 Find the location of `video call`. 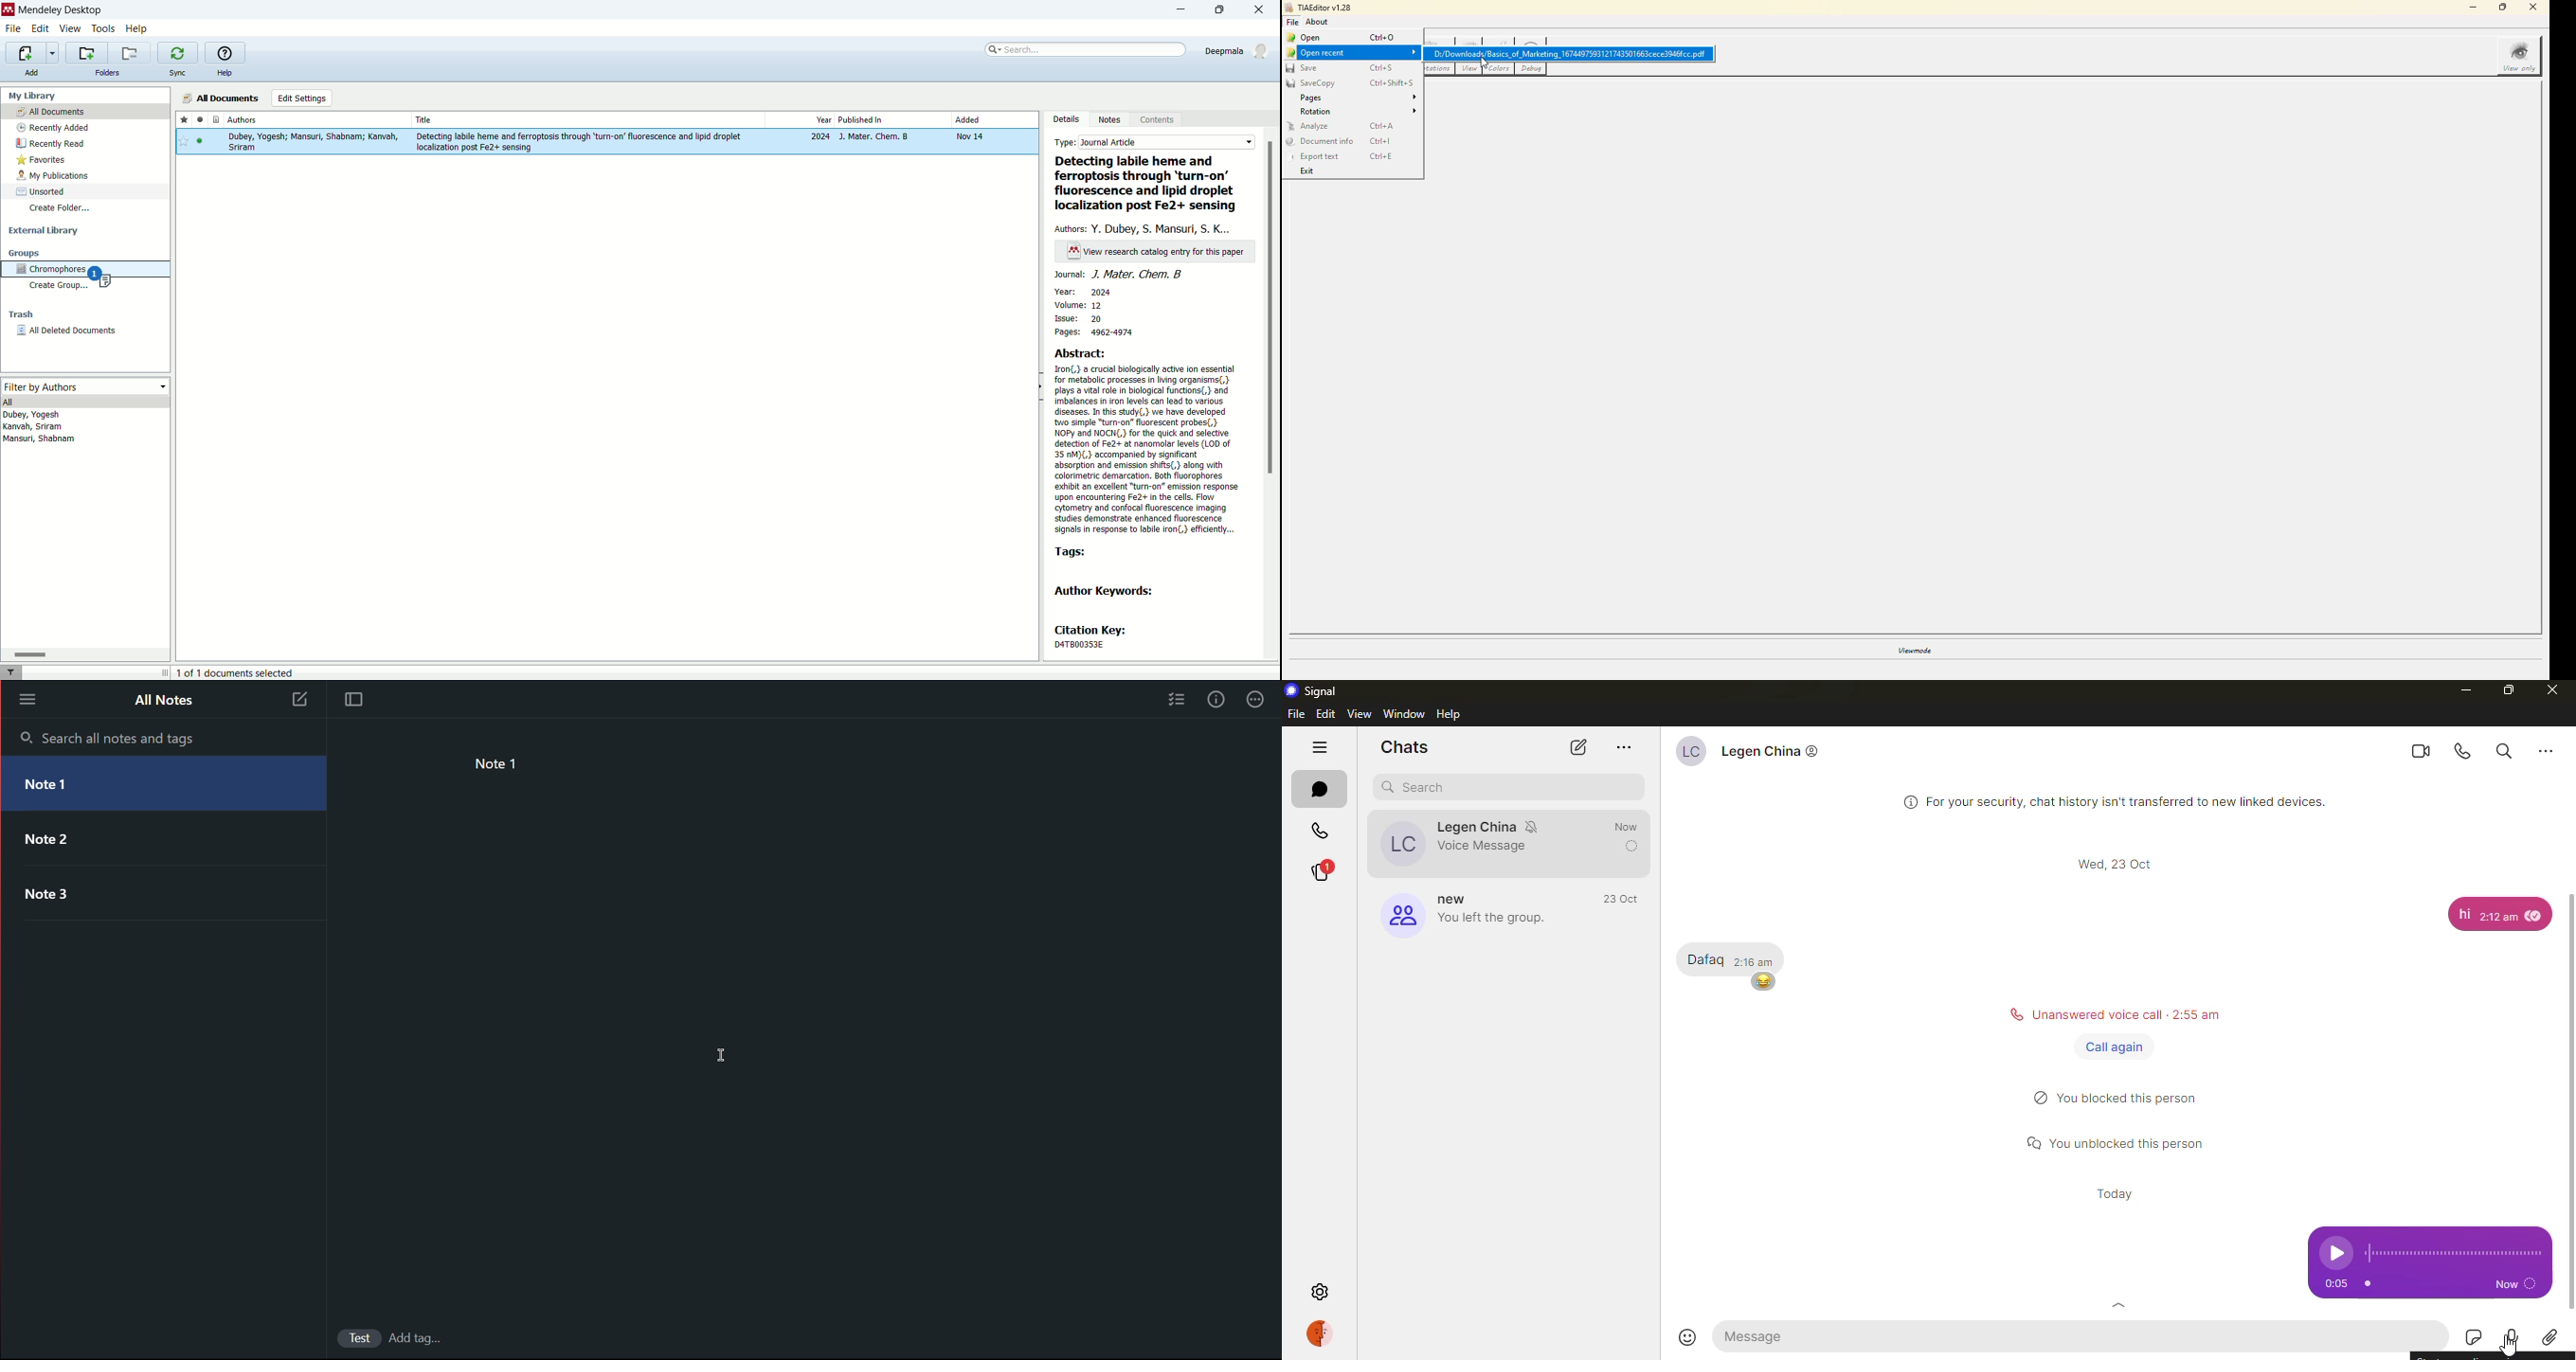

video call is located at coordinates (2423, 749).